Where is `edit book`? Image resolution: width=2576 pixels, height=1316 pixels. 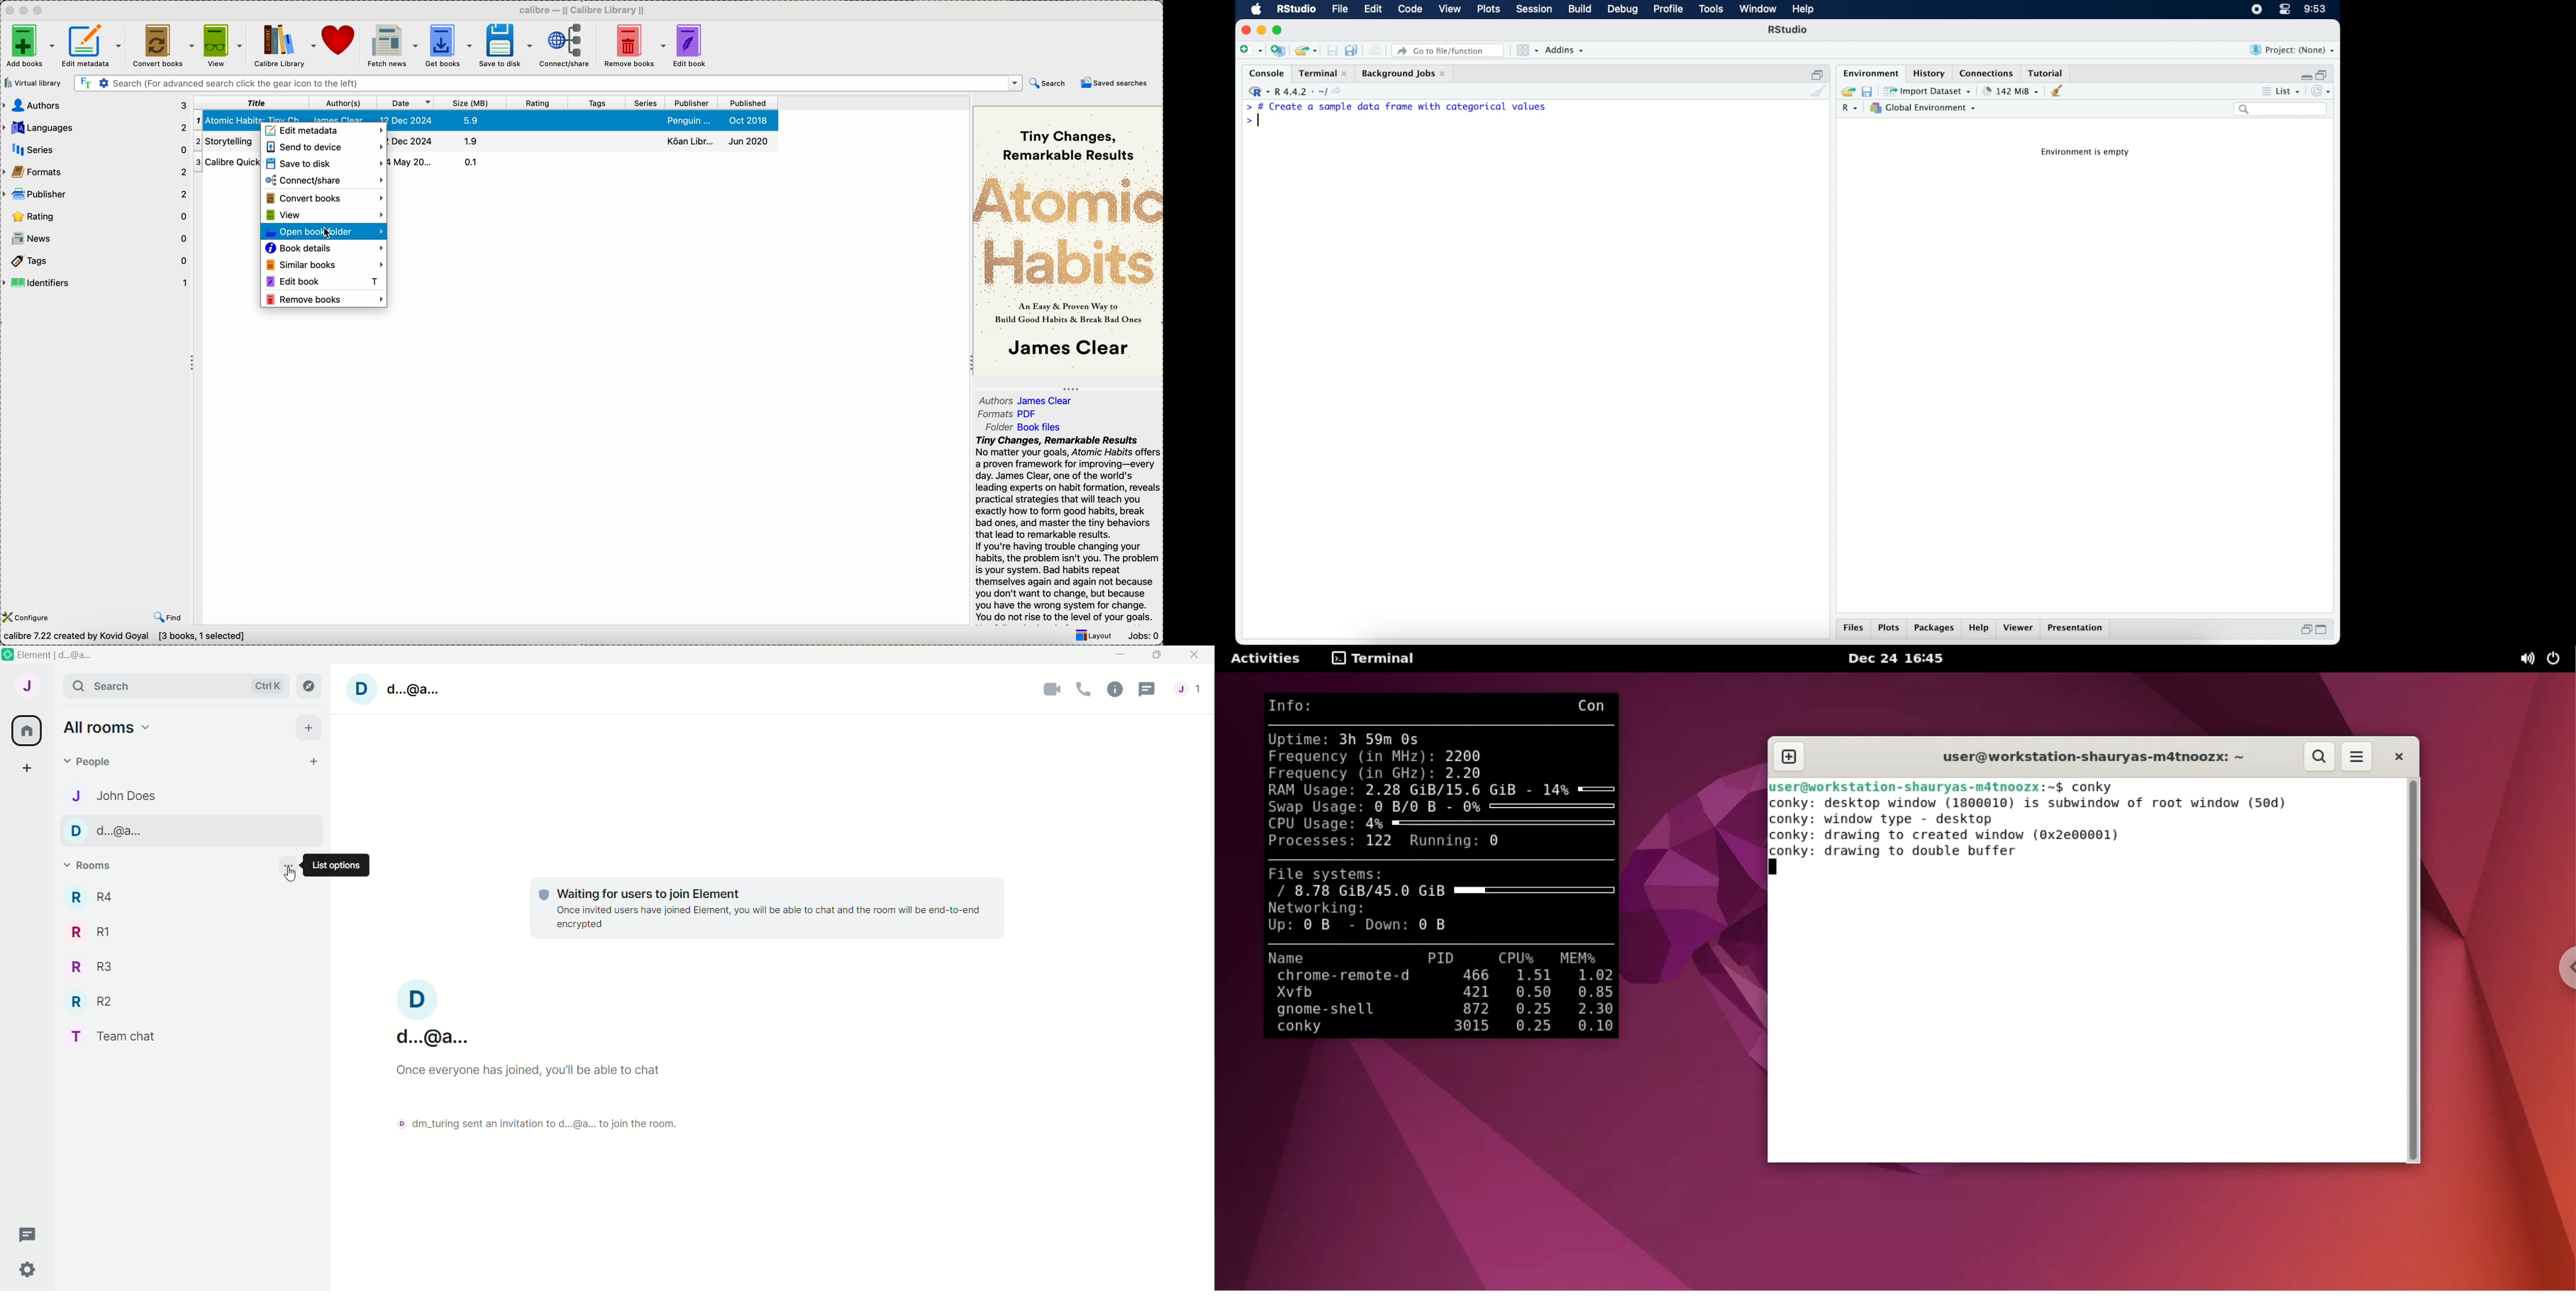 edit book is located at coordinates (691, 47).